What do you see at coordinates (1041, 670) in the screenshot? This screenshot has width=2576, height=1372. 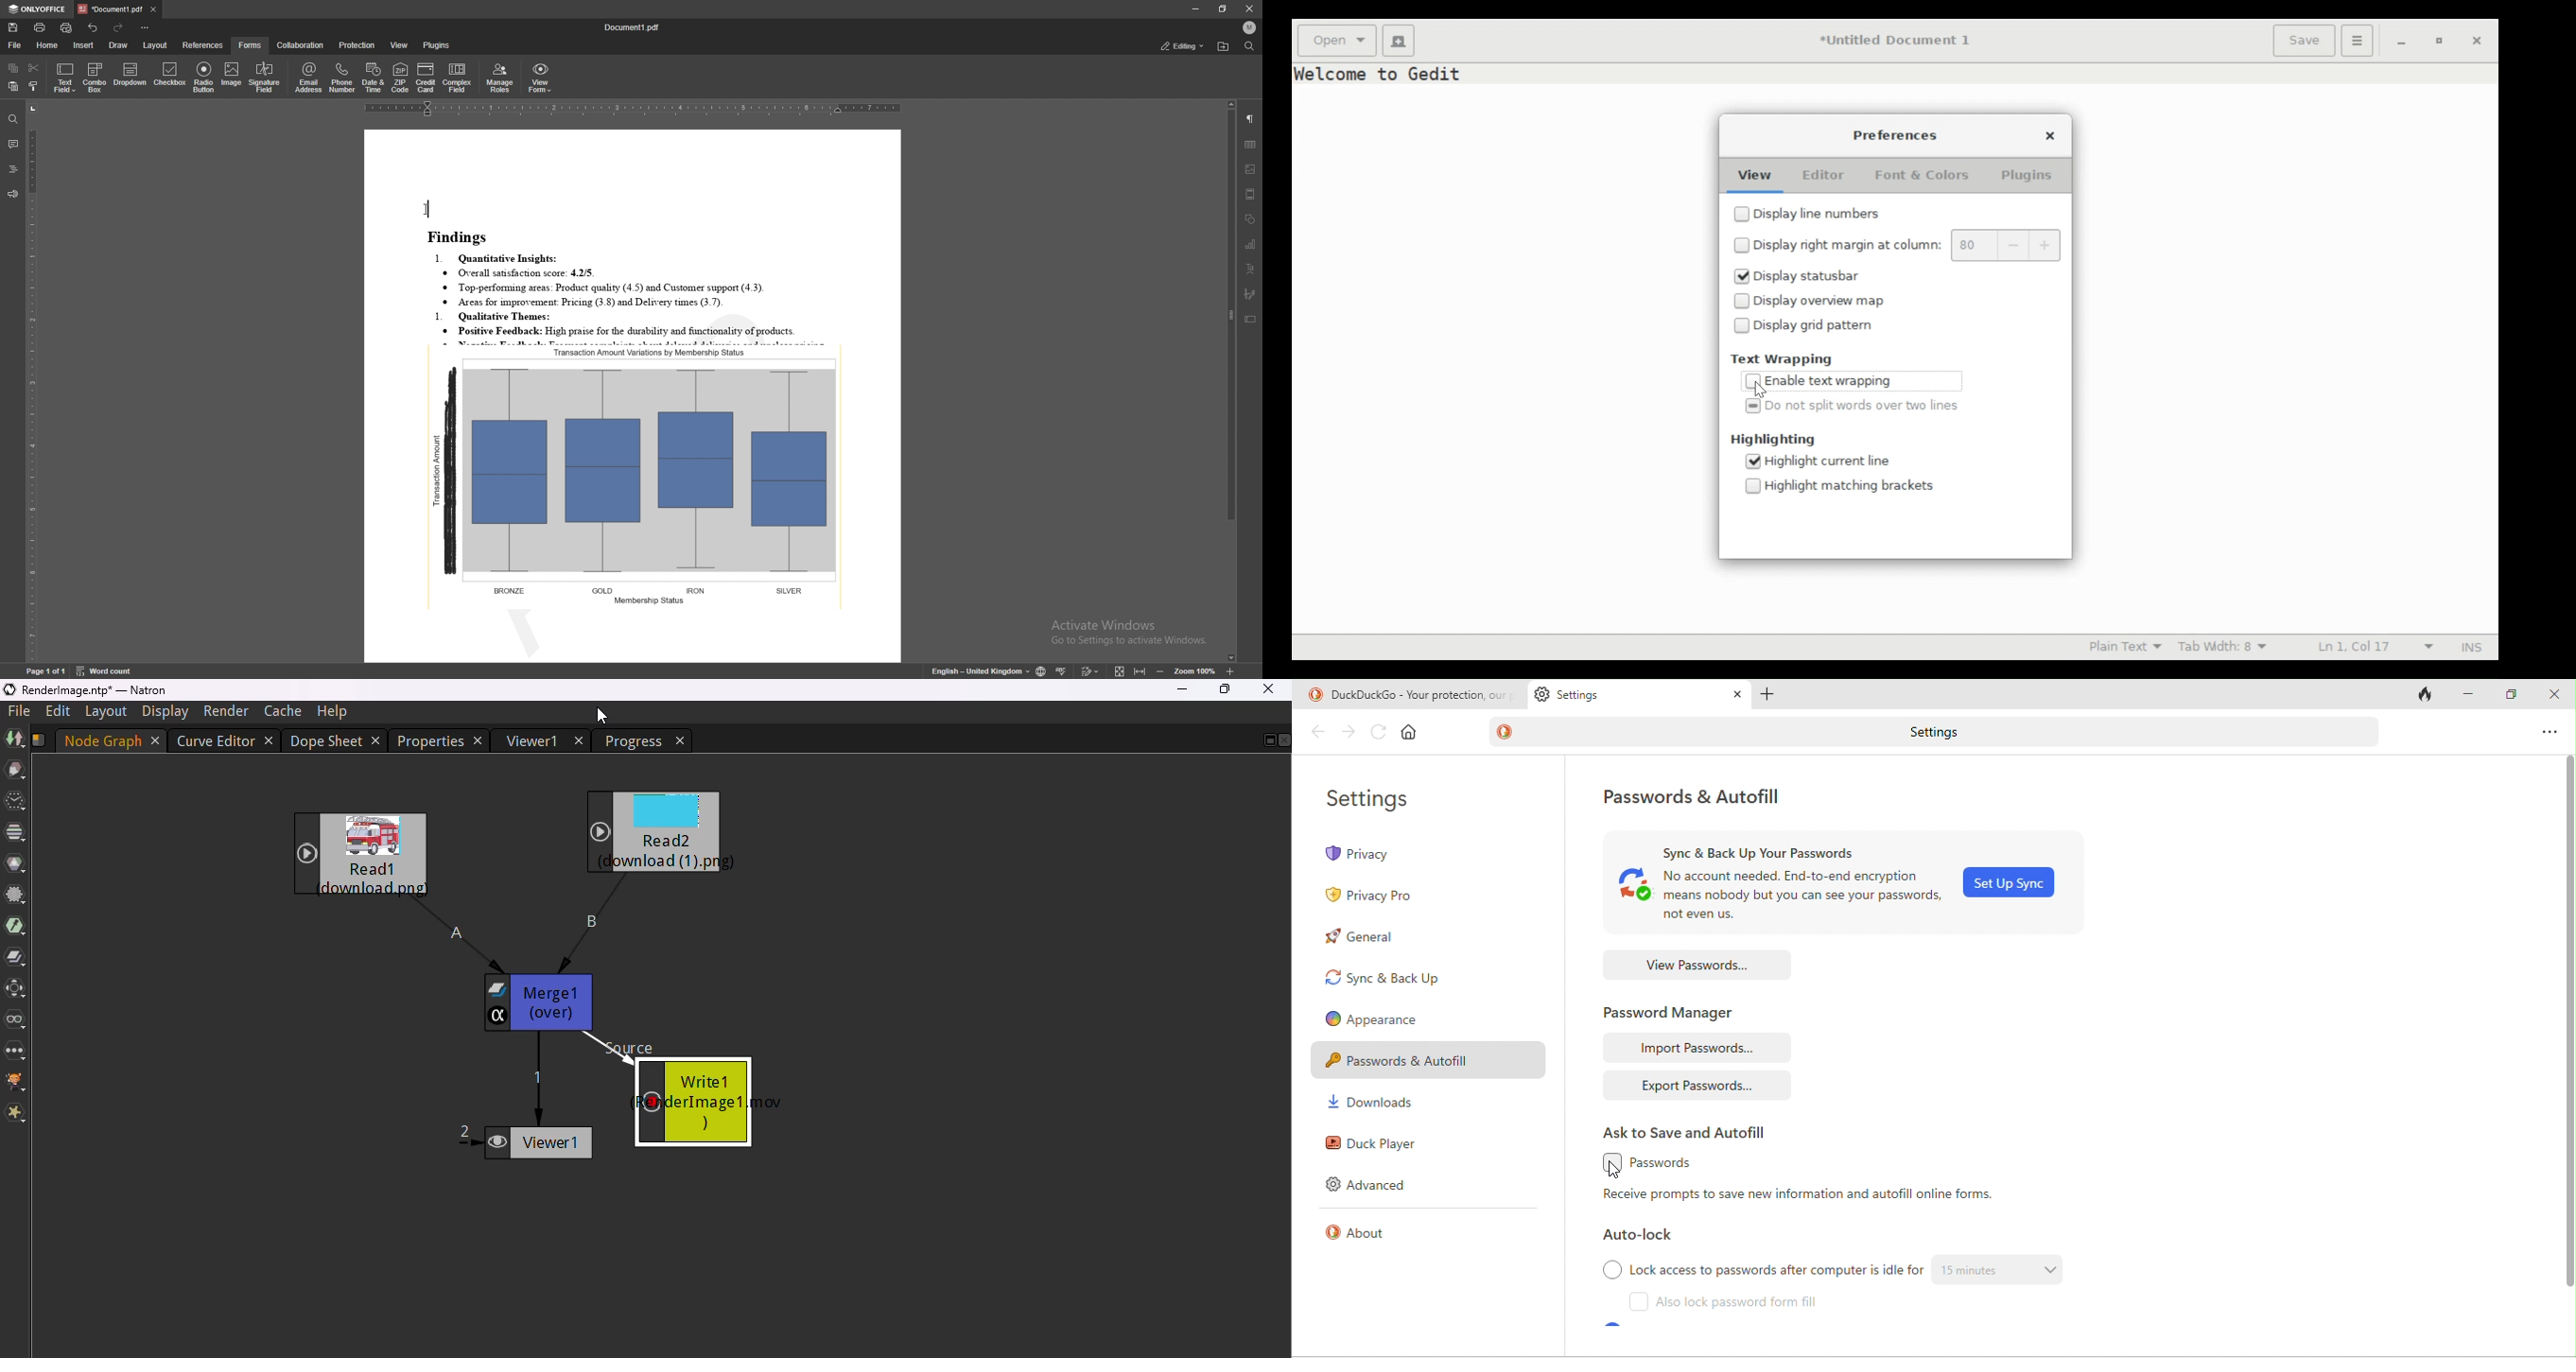 I see `change doc language` at bounding box center [1041, 670].